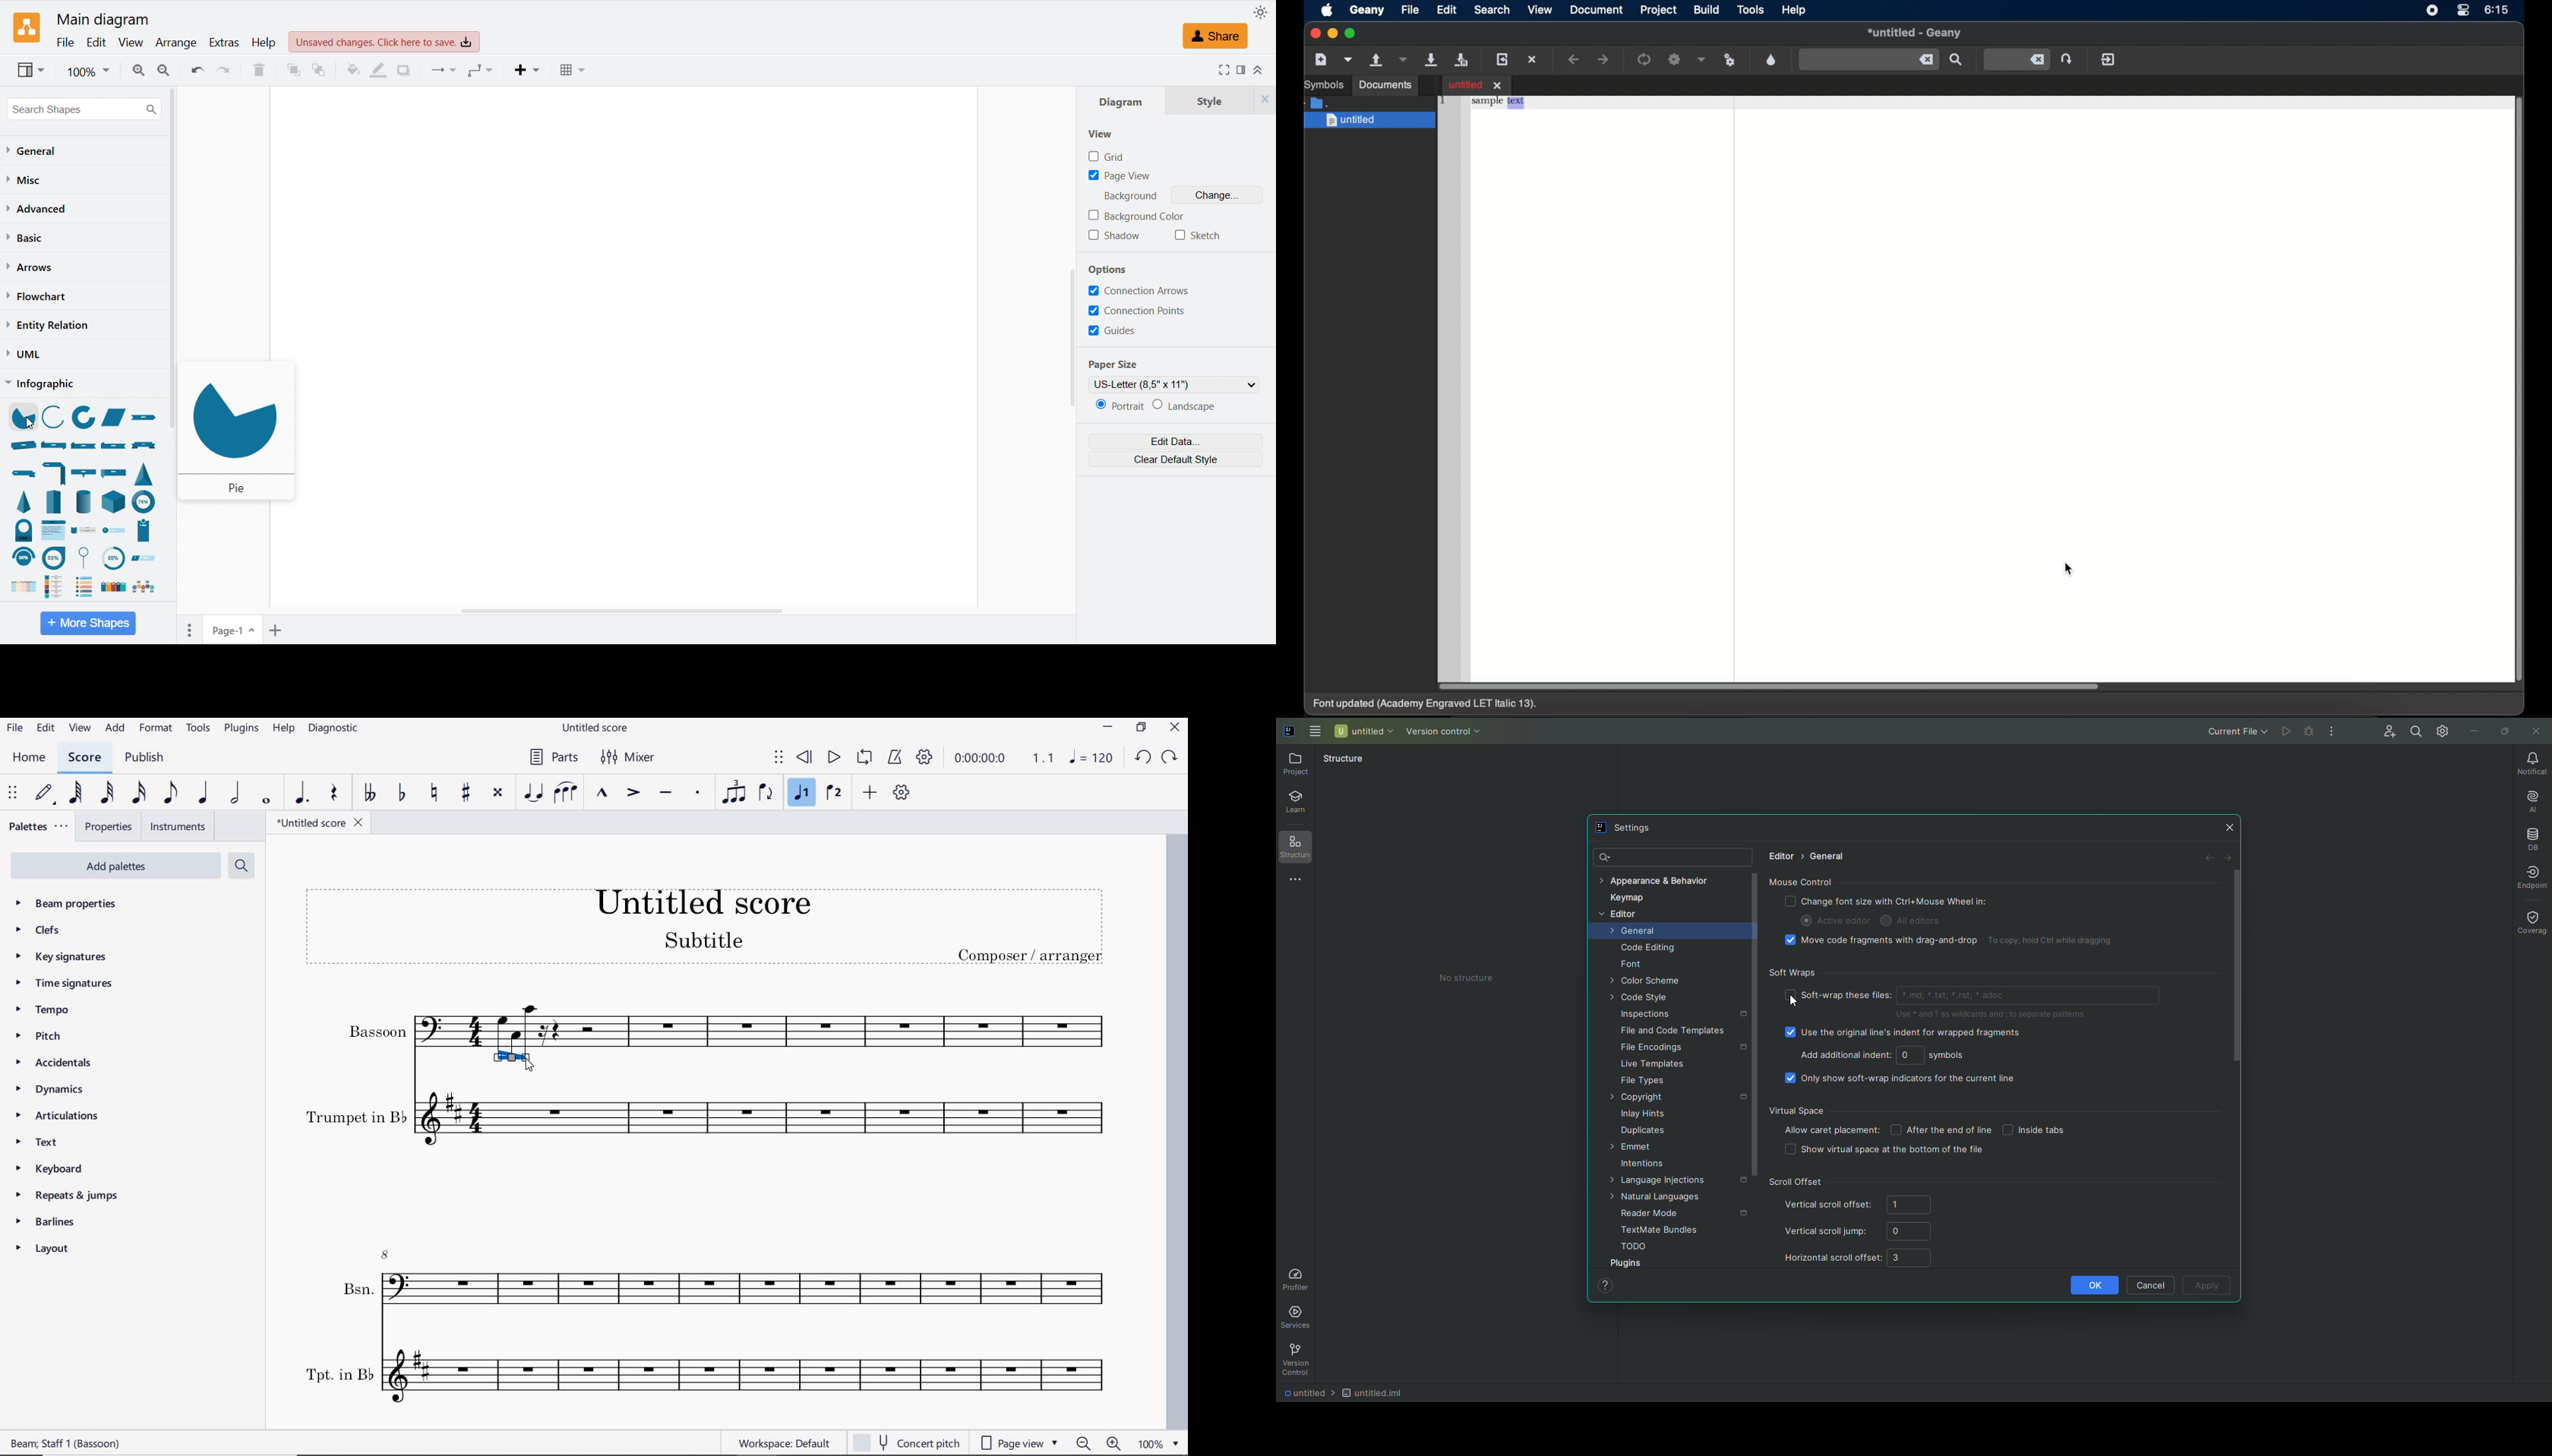 This screenshot has width=2576, height=1456. Describe the element at coordinates (779, 757) in the screenshot. I see `select to move` at that location.